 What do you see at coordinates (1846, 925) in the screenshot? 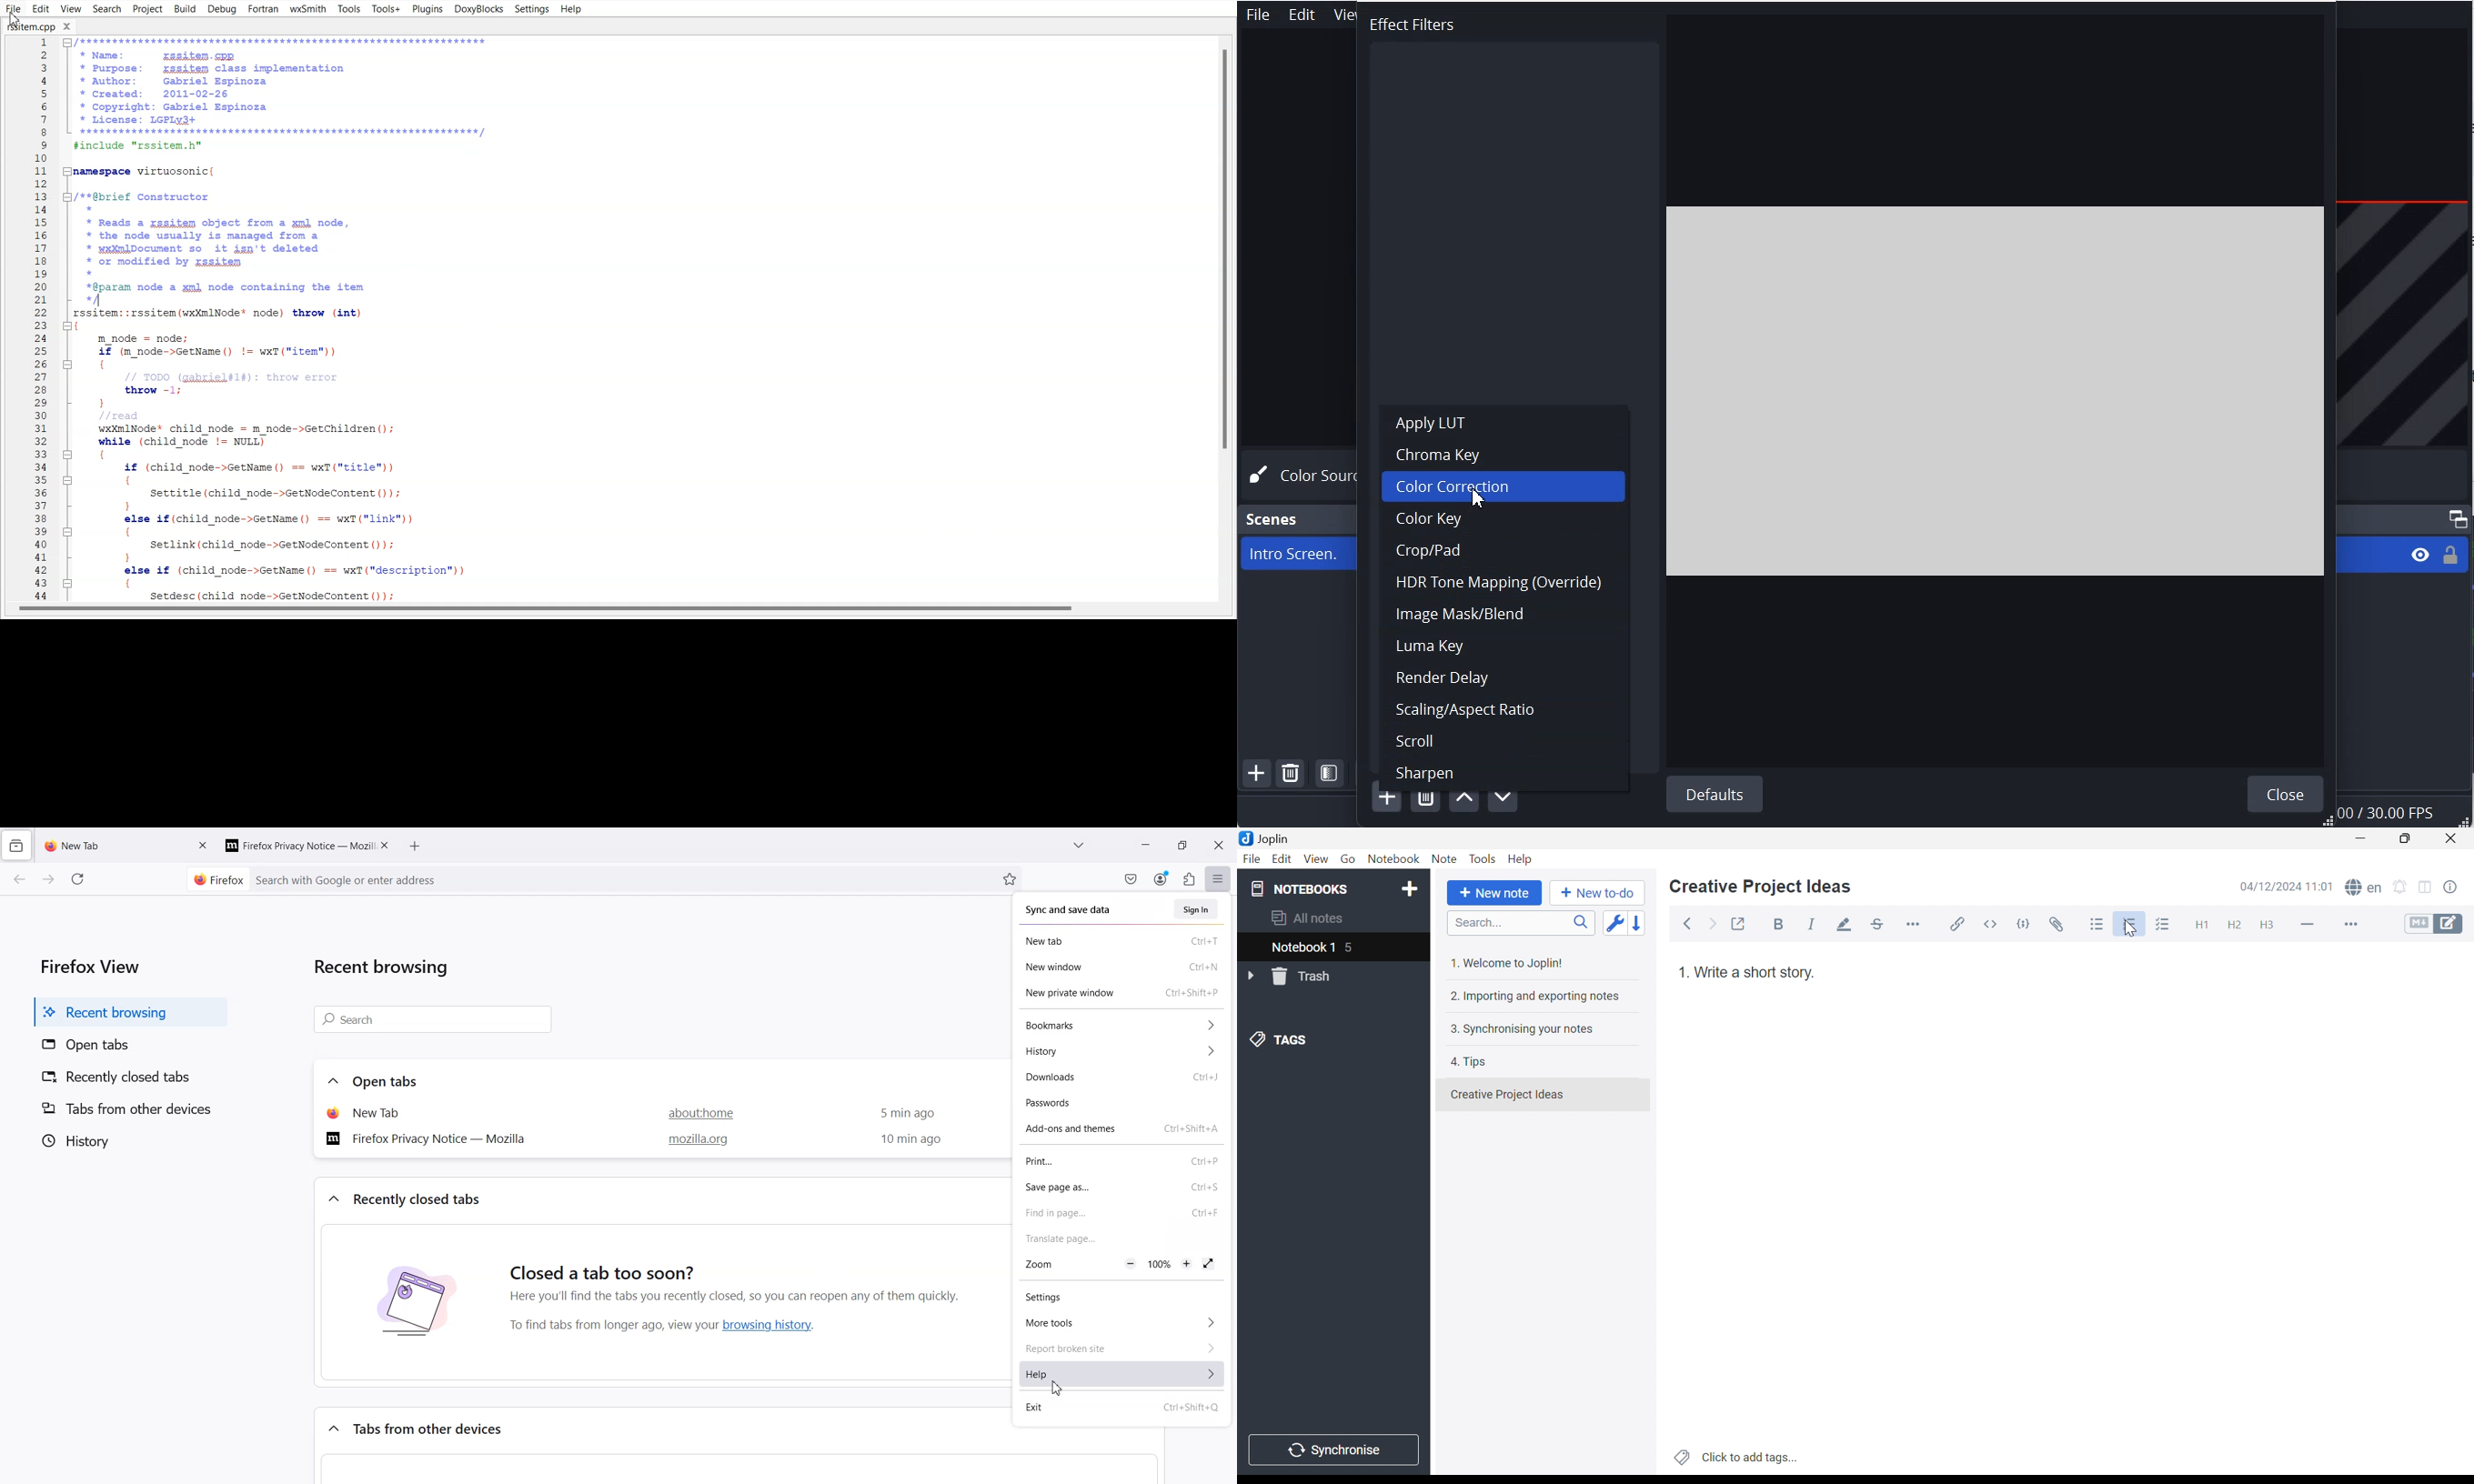
I see `Highlight` at bounding box center [1846, 925].